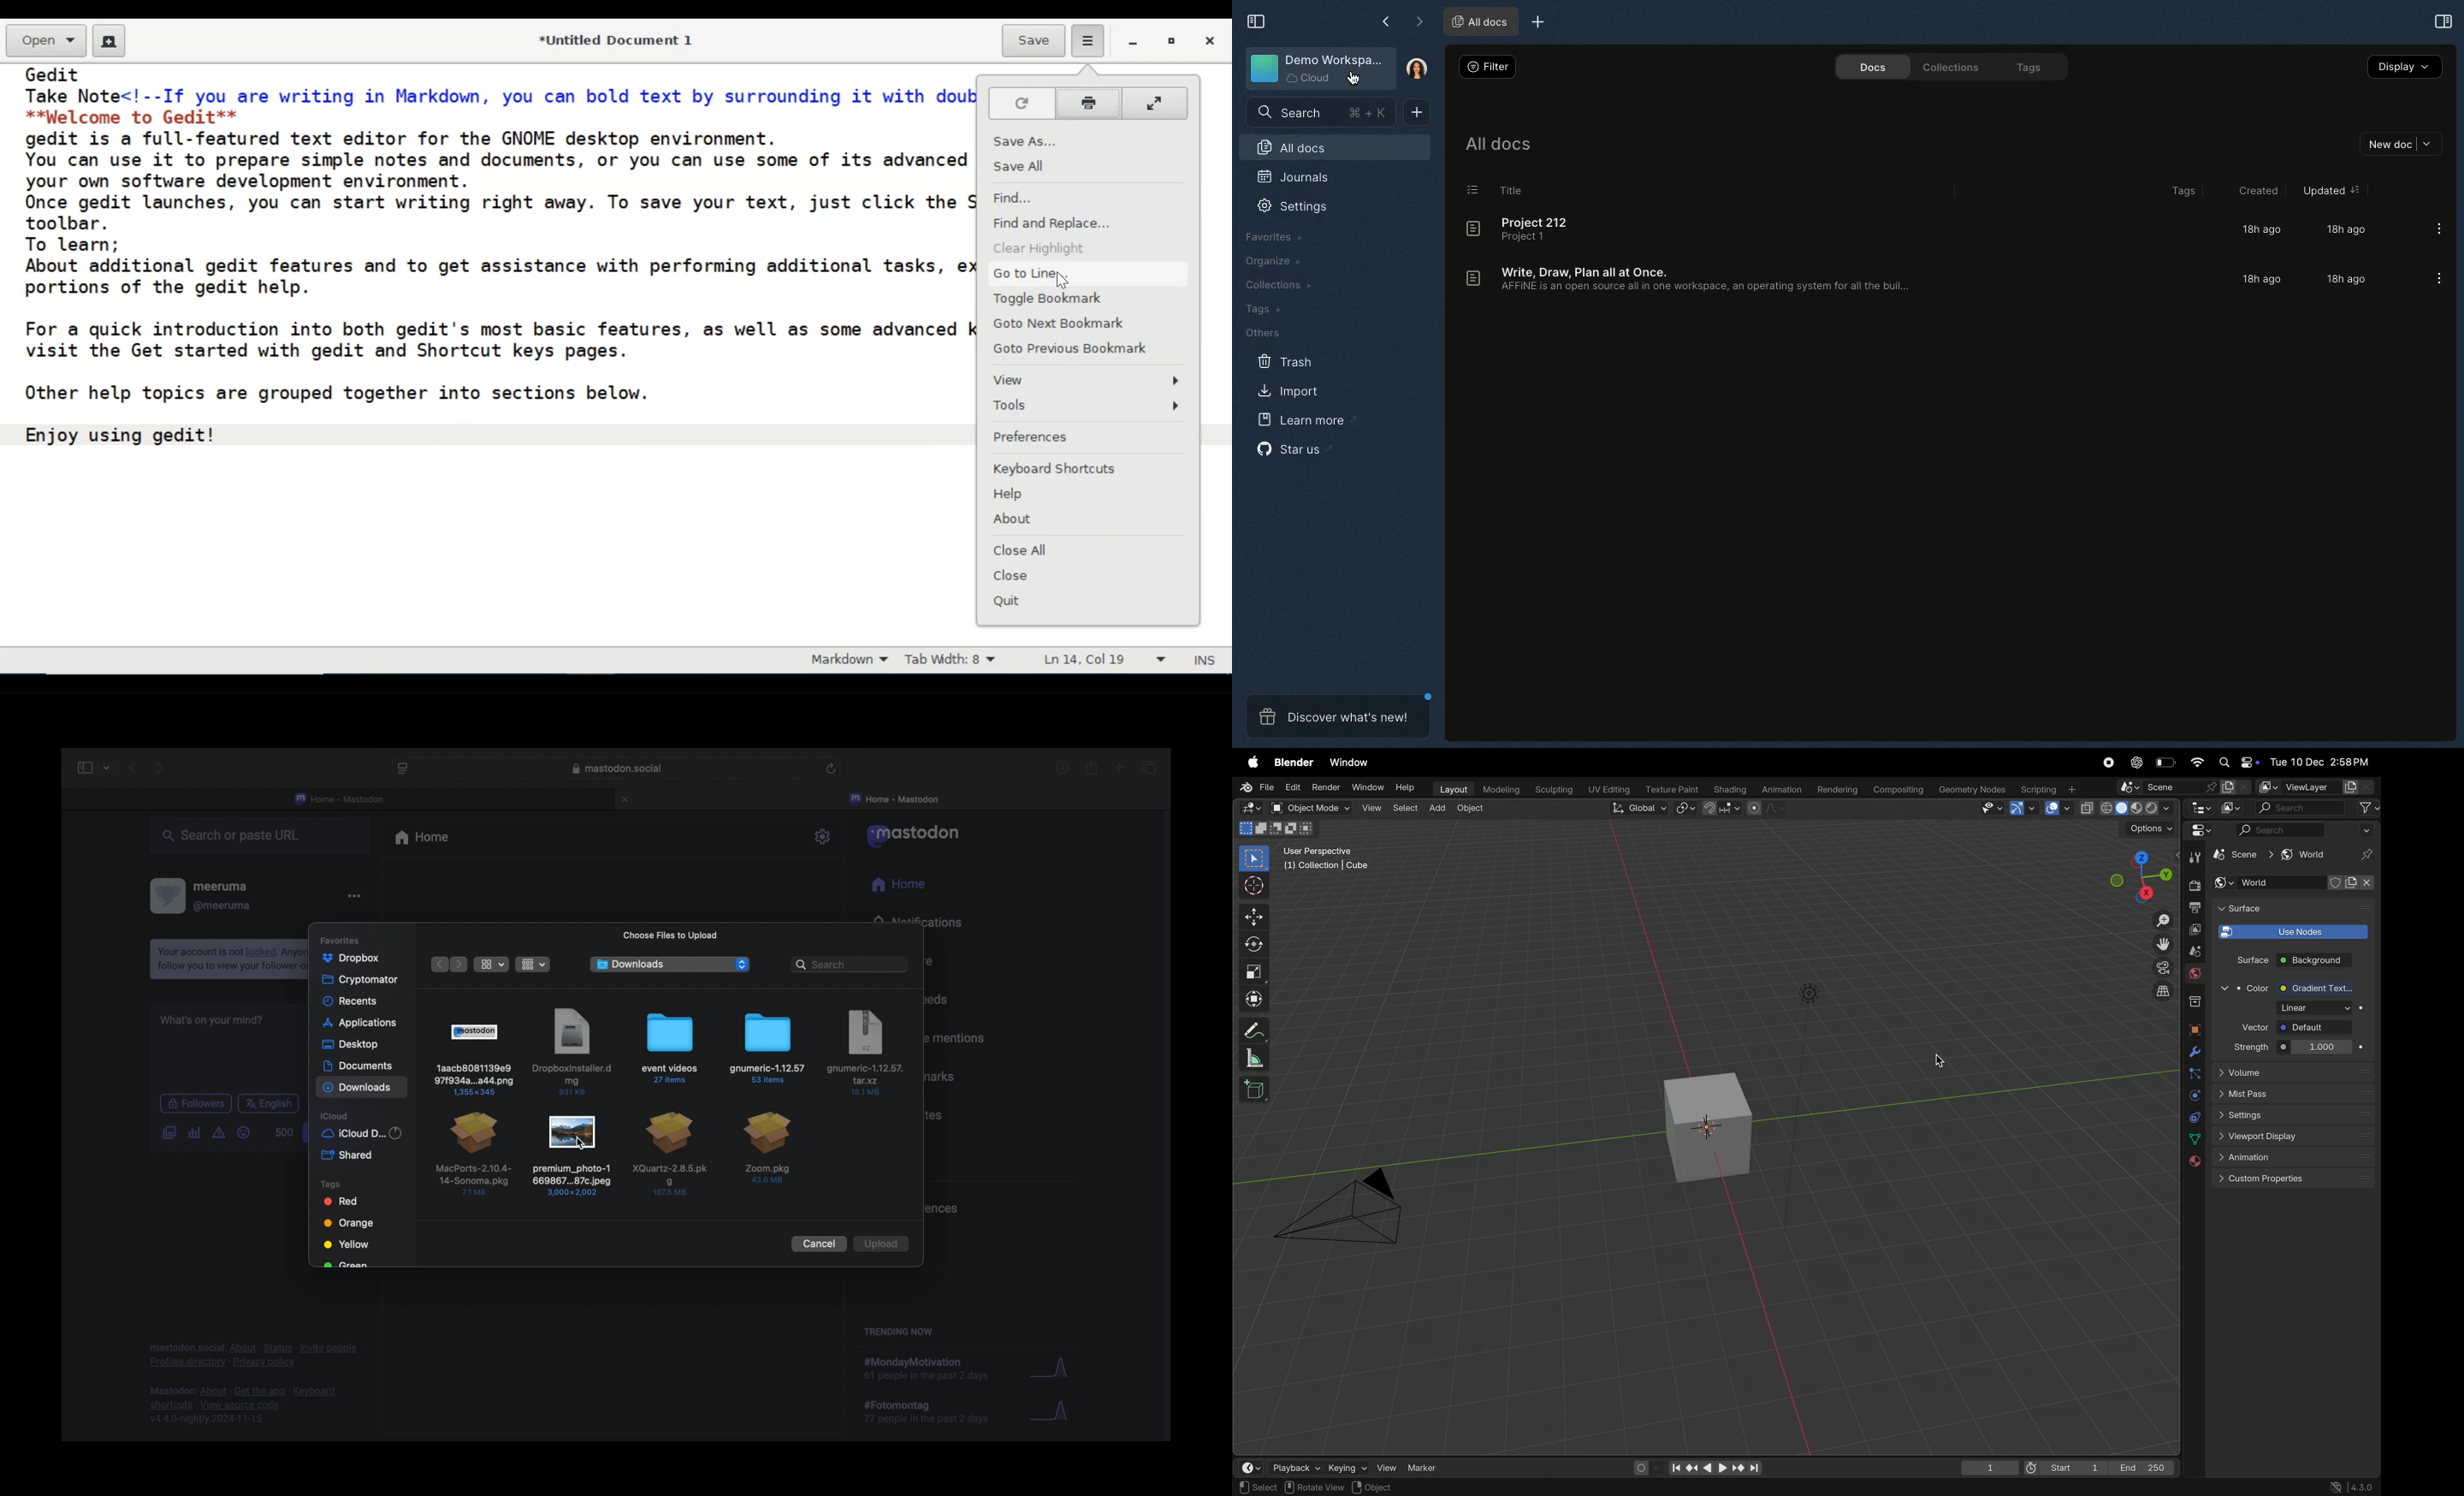 The height and width of the screenshot is (1512, 2464). What do you see at coordinates (1020, 103) in the screenshot?
I see `Reload` at bounding box center [1020, 103].